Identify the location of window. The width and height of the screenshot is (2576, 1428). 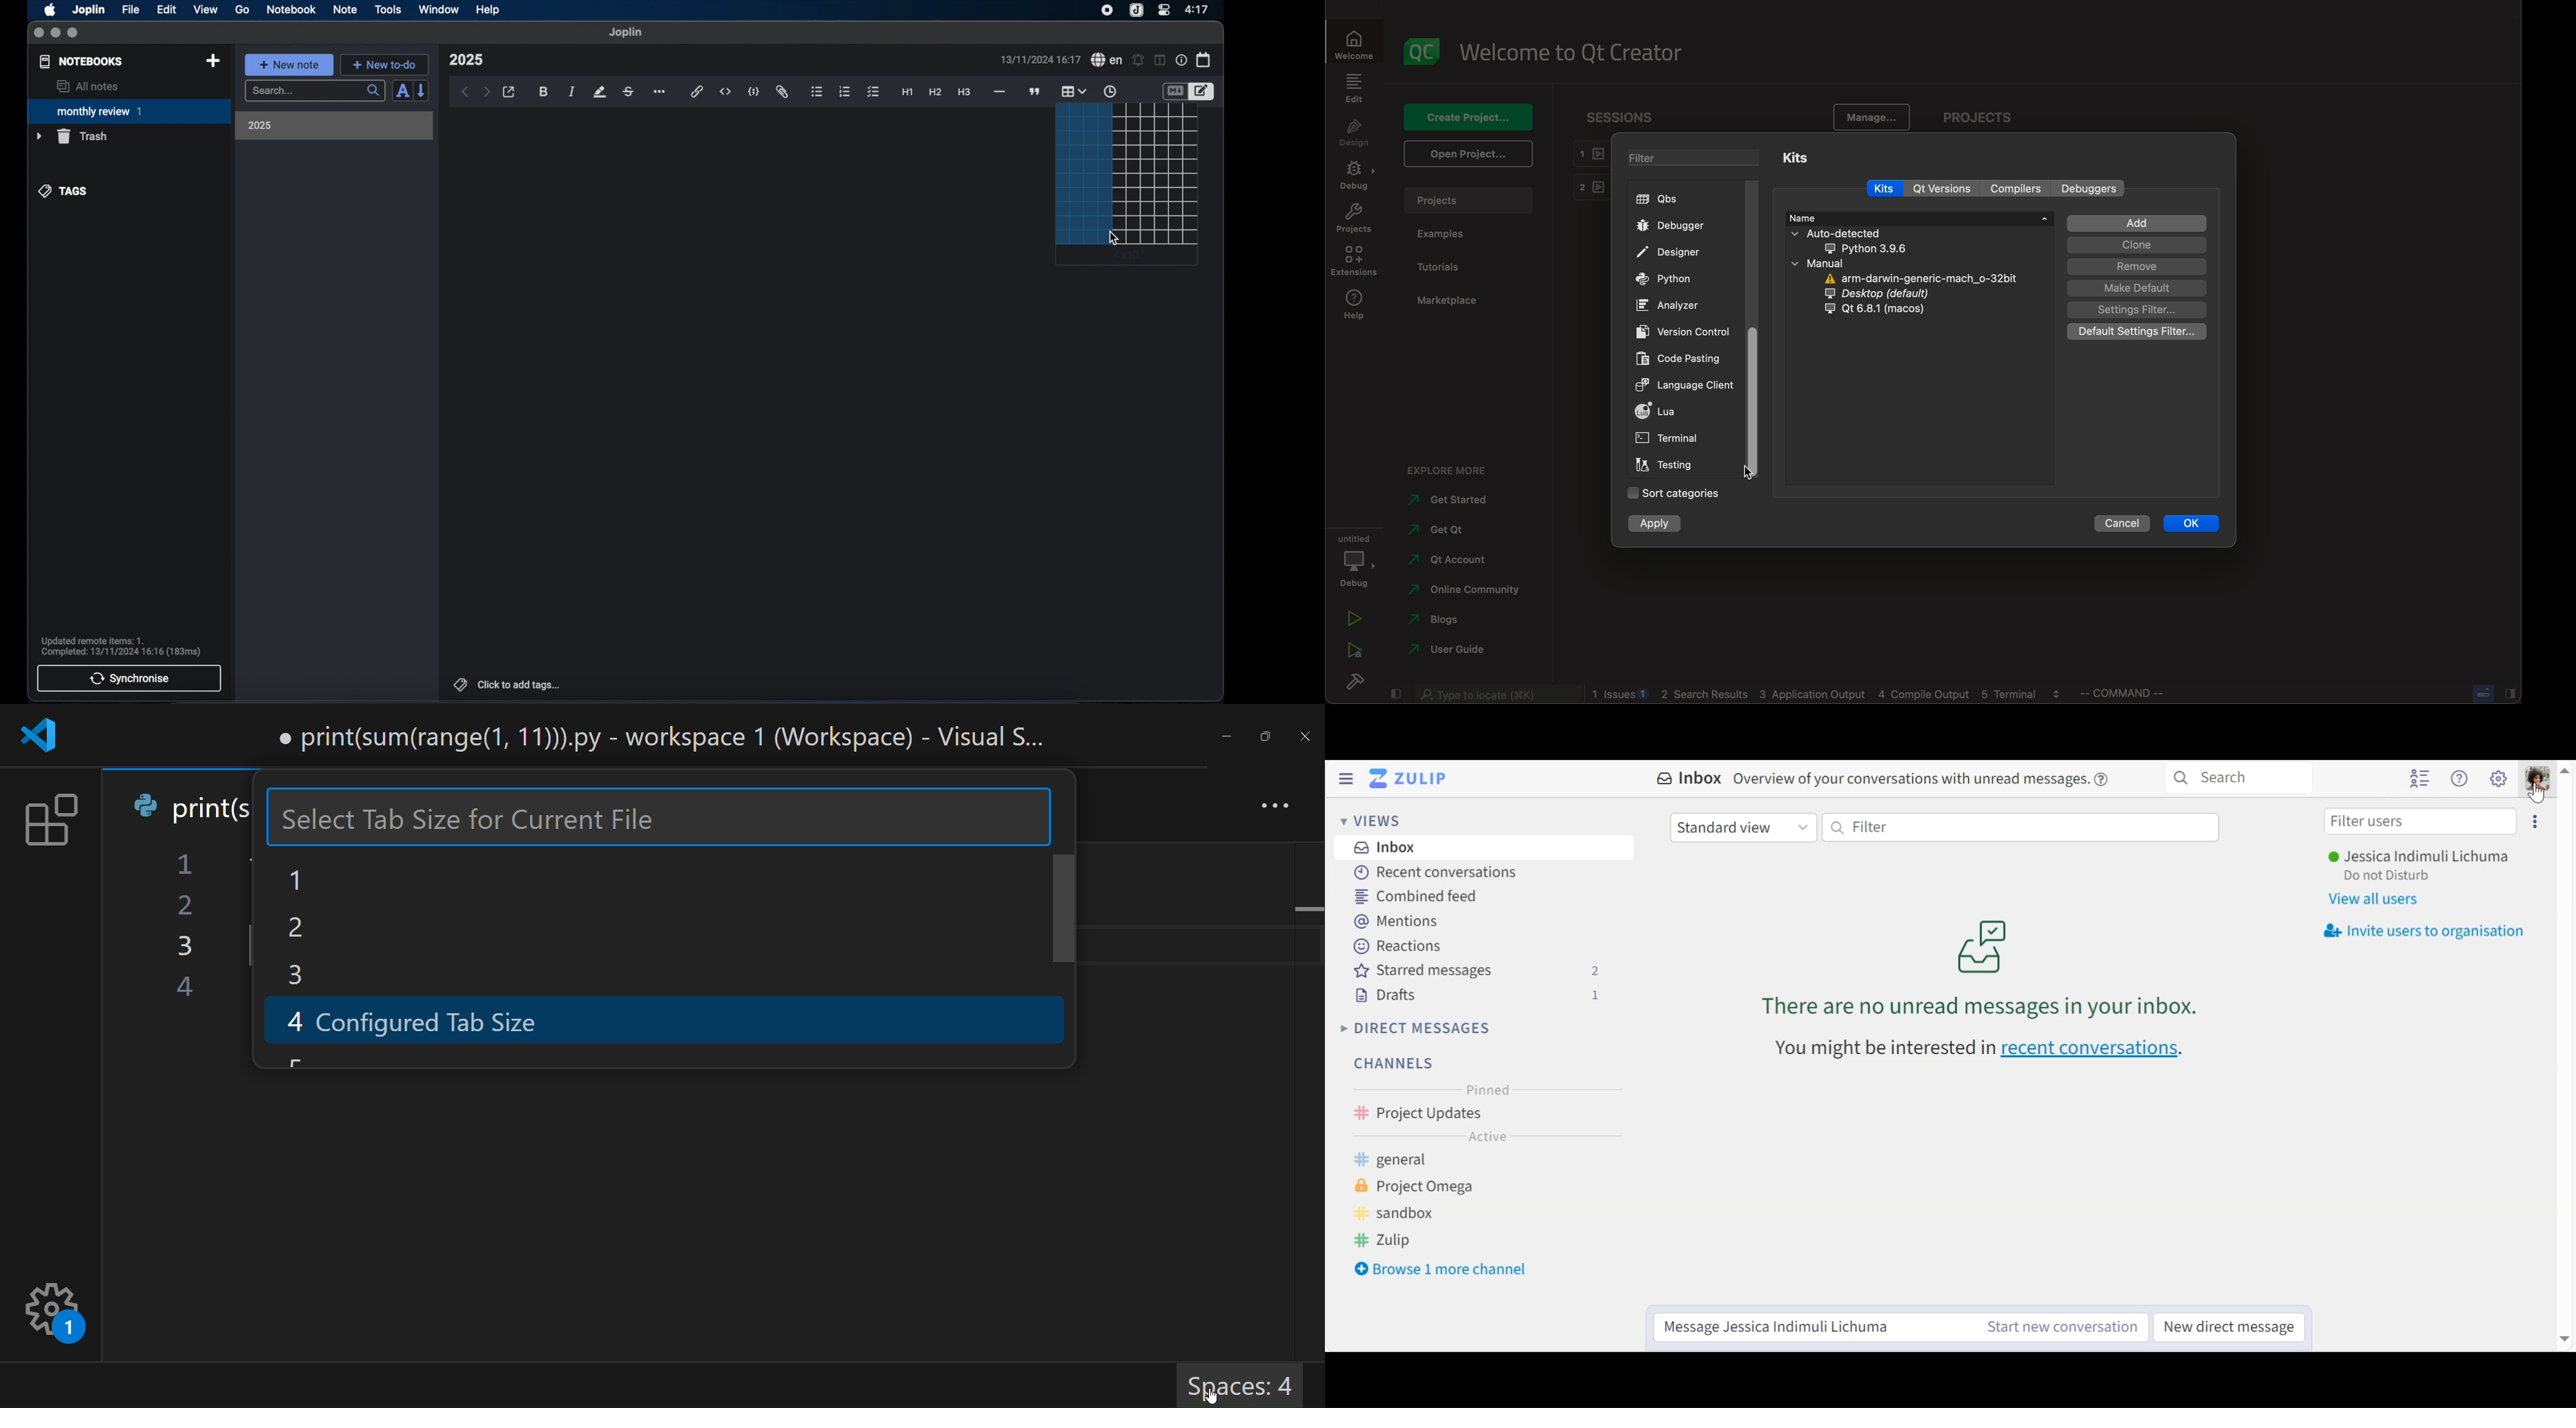
(439, 9).